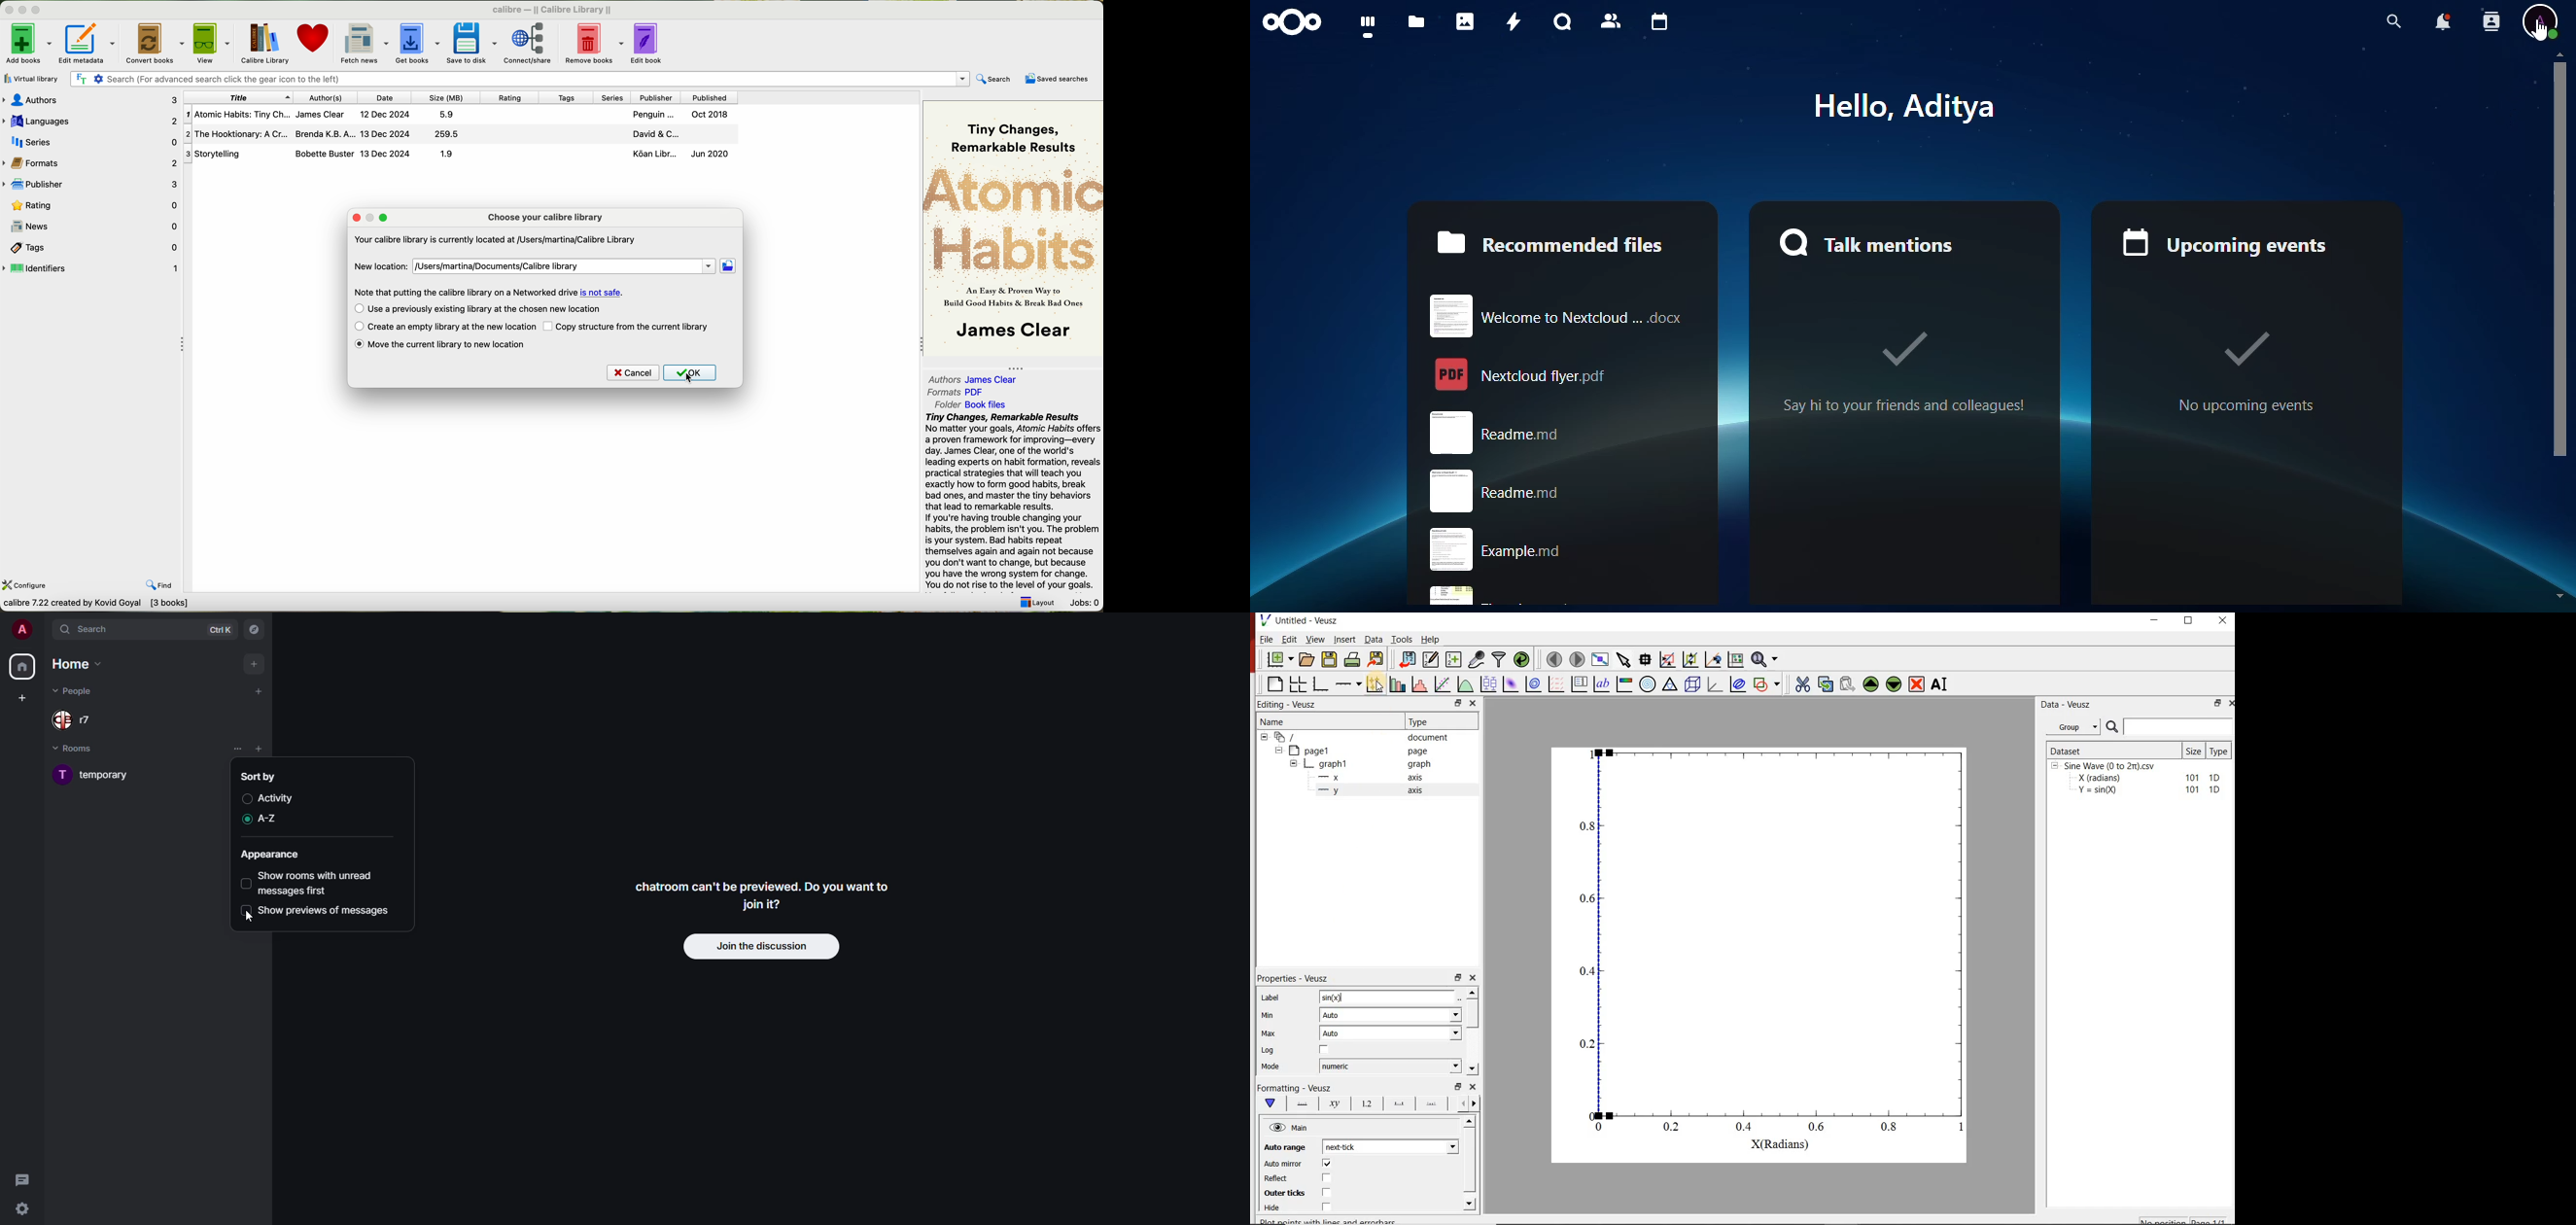 The width and height of the screenshot is (2576, 1232). I want to click on home, so click(79, 665).